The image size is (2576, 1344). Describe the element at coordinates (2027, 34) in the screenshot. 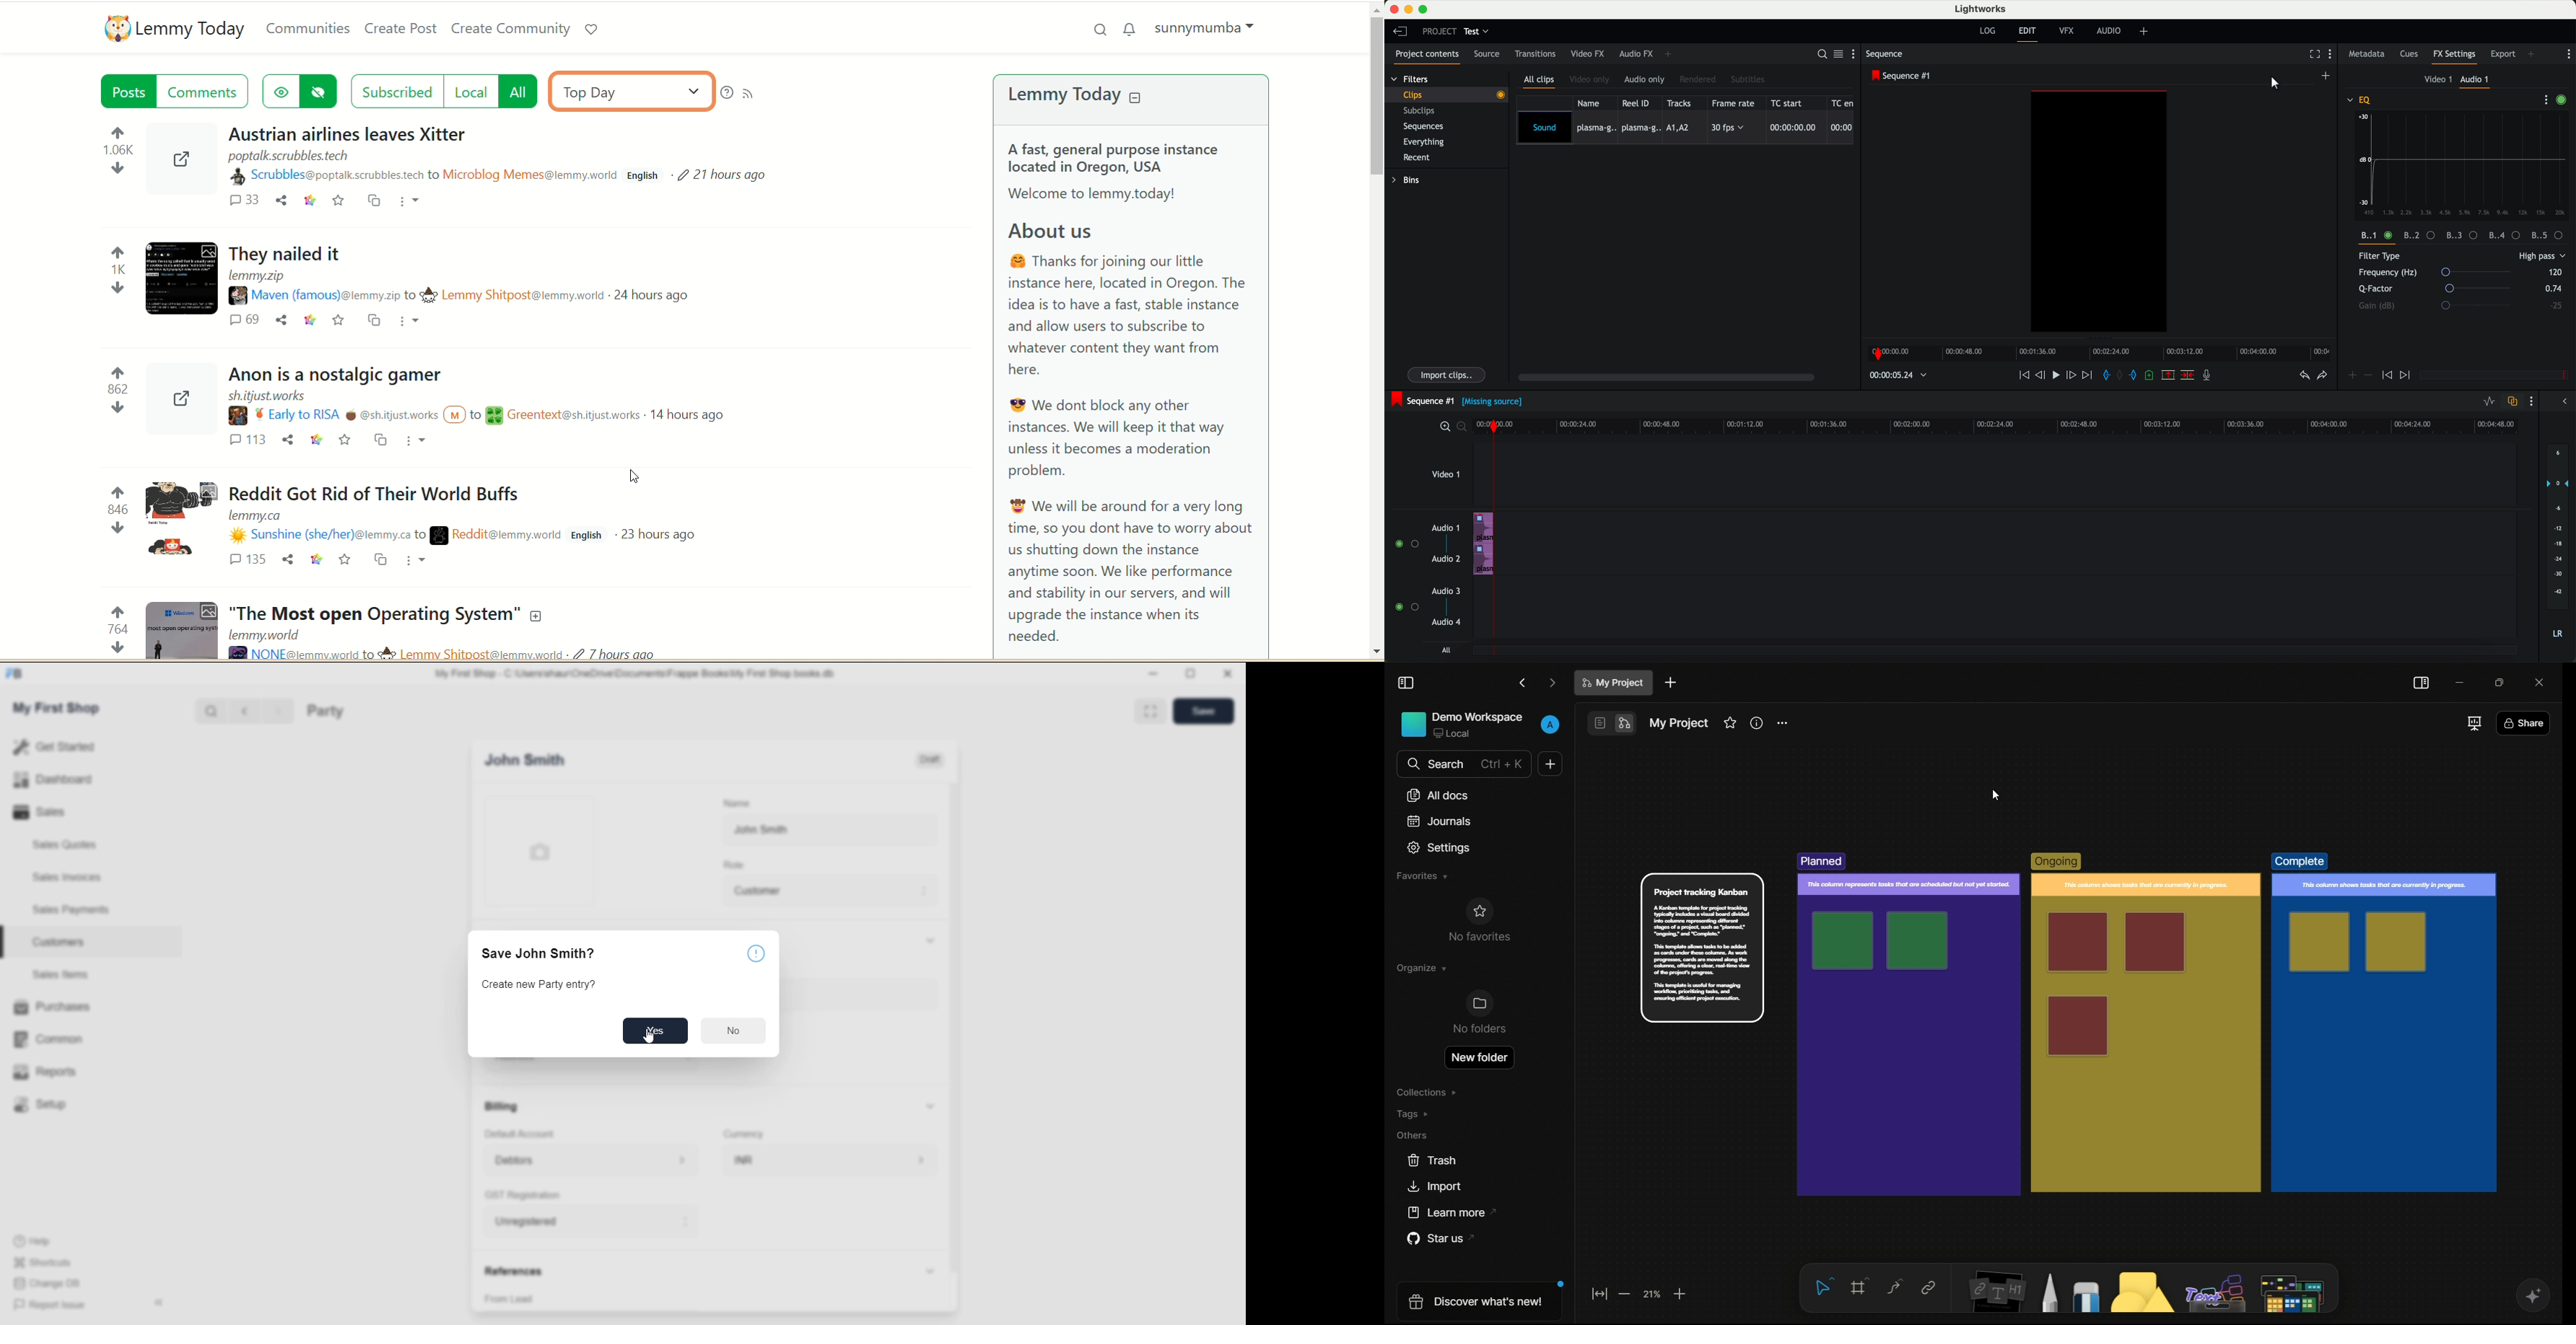

I see `exit` at that location.